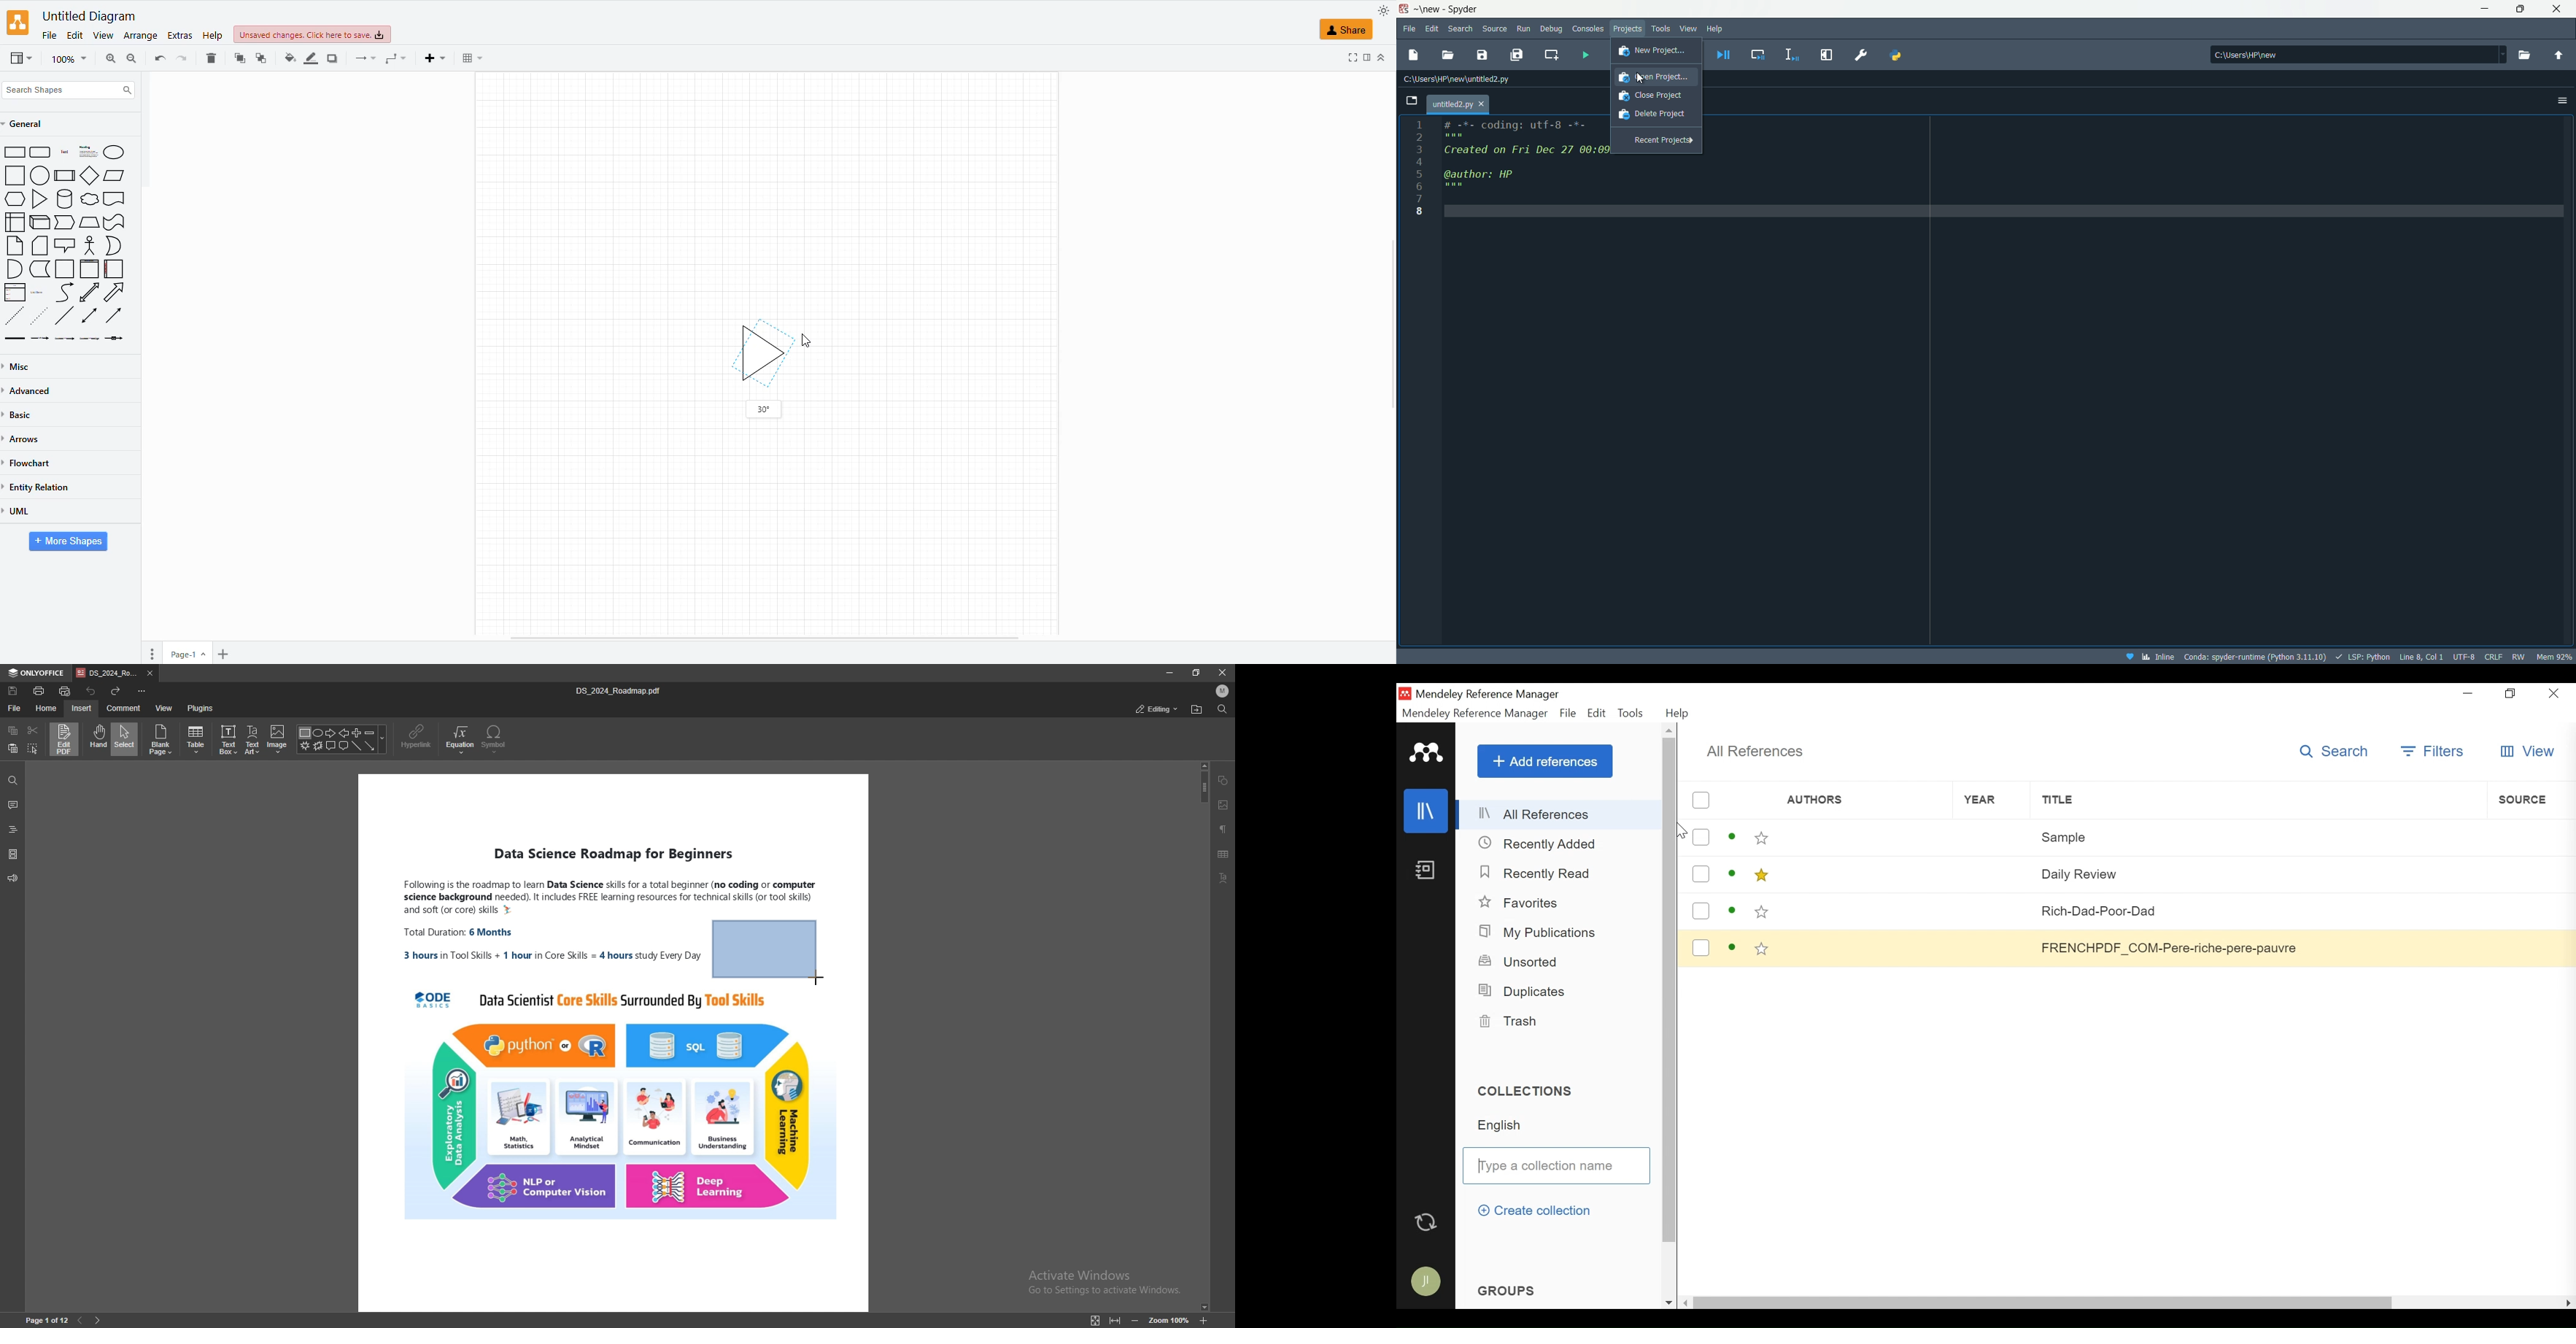  What do you see at coordinates (1701, 800) in the screenshot?
I see `(un)select` at bounding box center [1701, 800].